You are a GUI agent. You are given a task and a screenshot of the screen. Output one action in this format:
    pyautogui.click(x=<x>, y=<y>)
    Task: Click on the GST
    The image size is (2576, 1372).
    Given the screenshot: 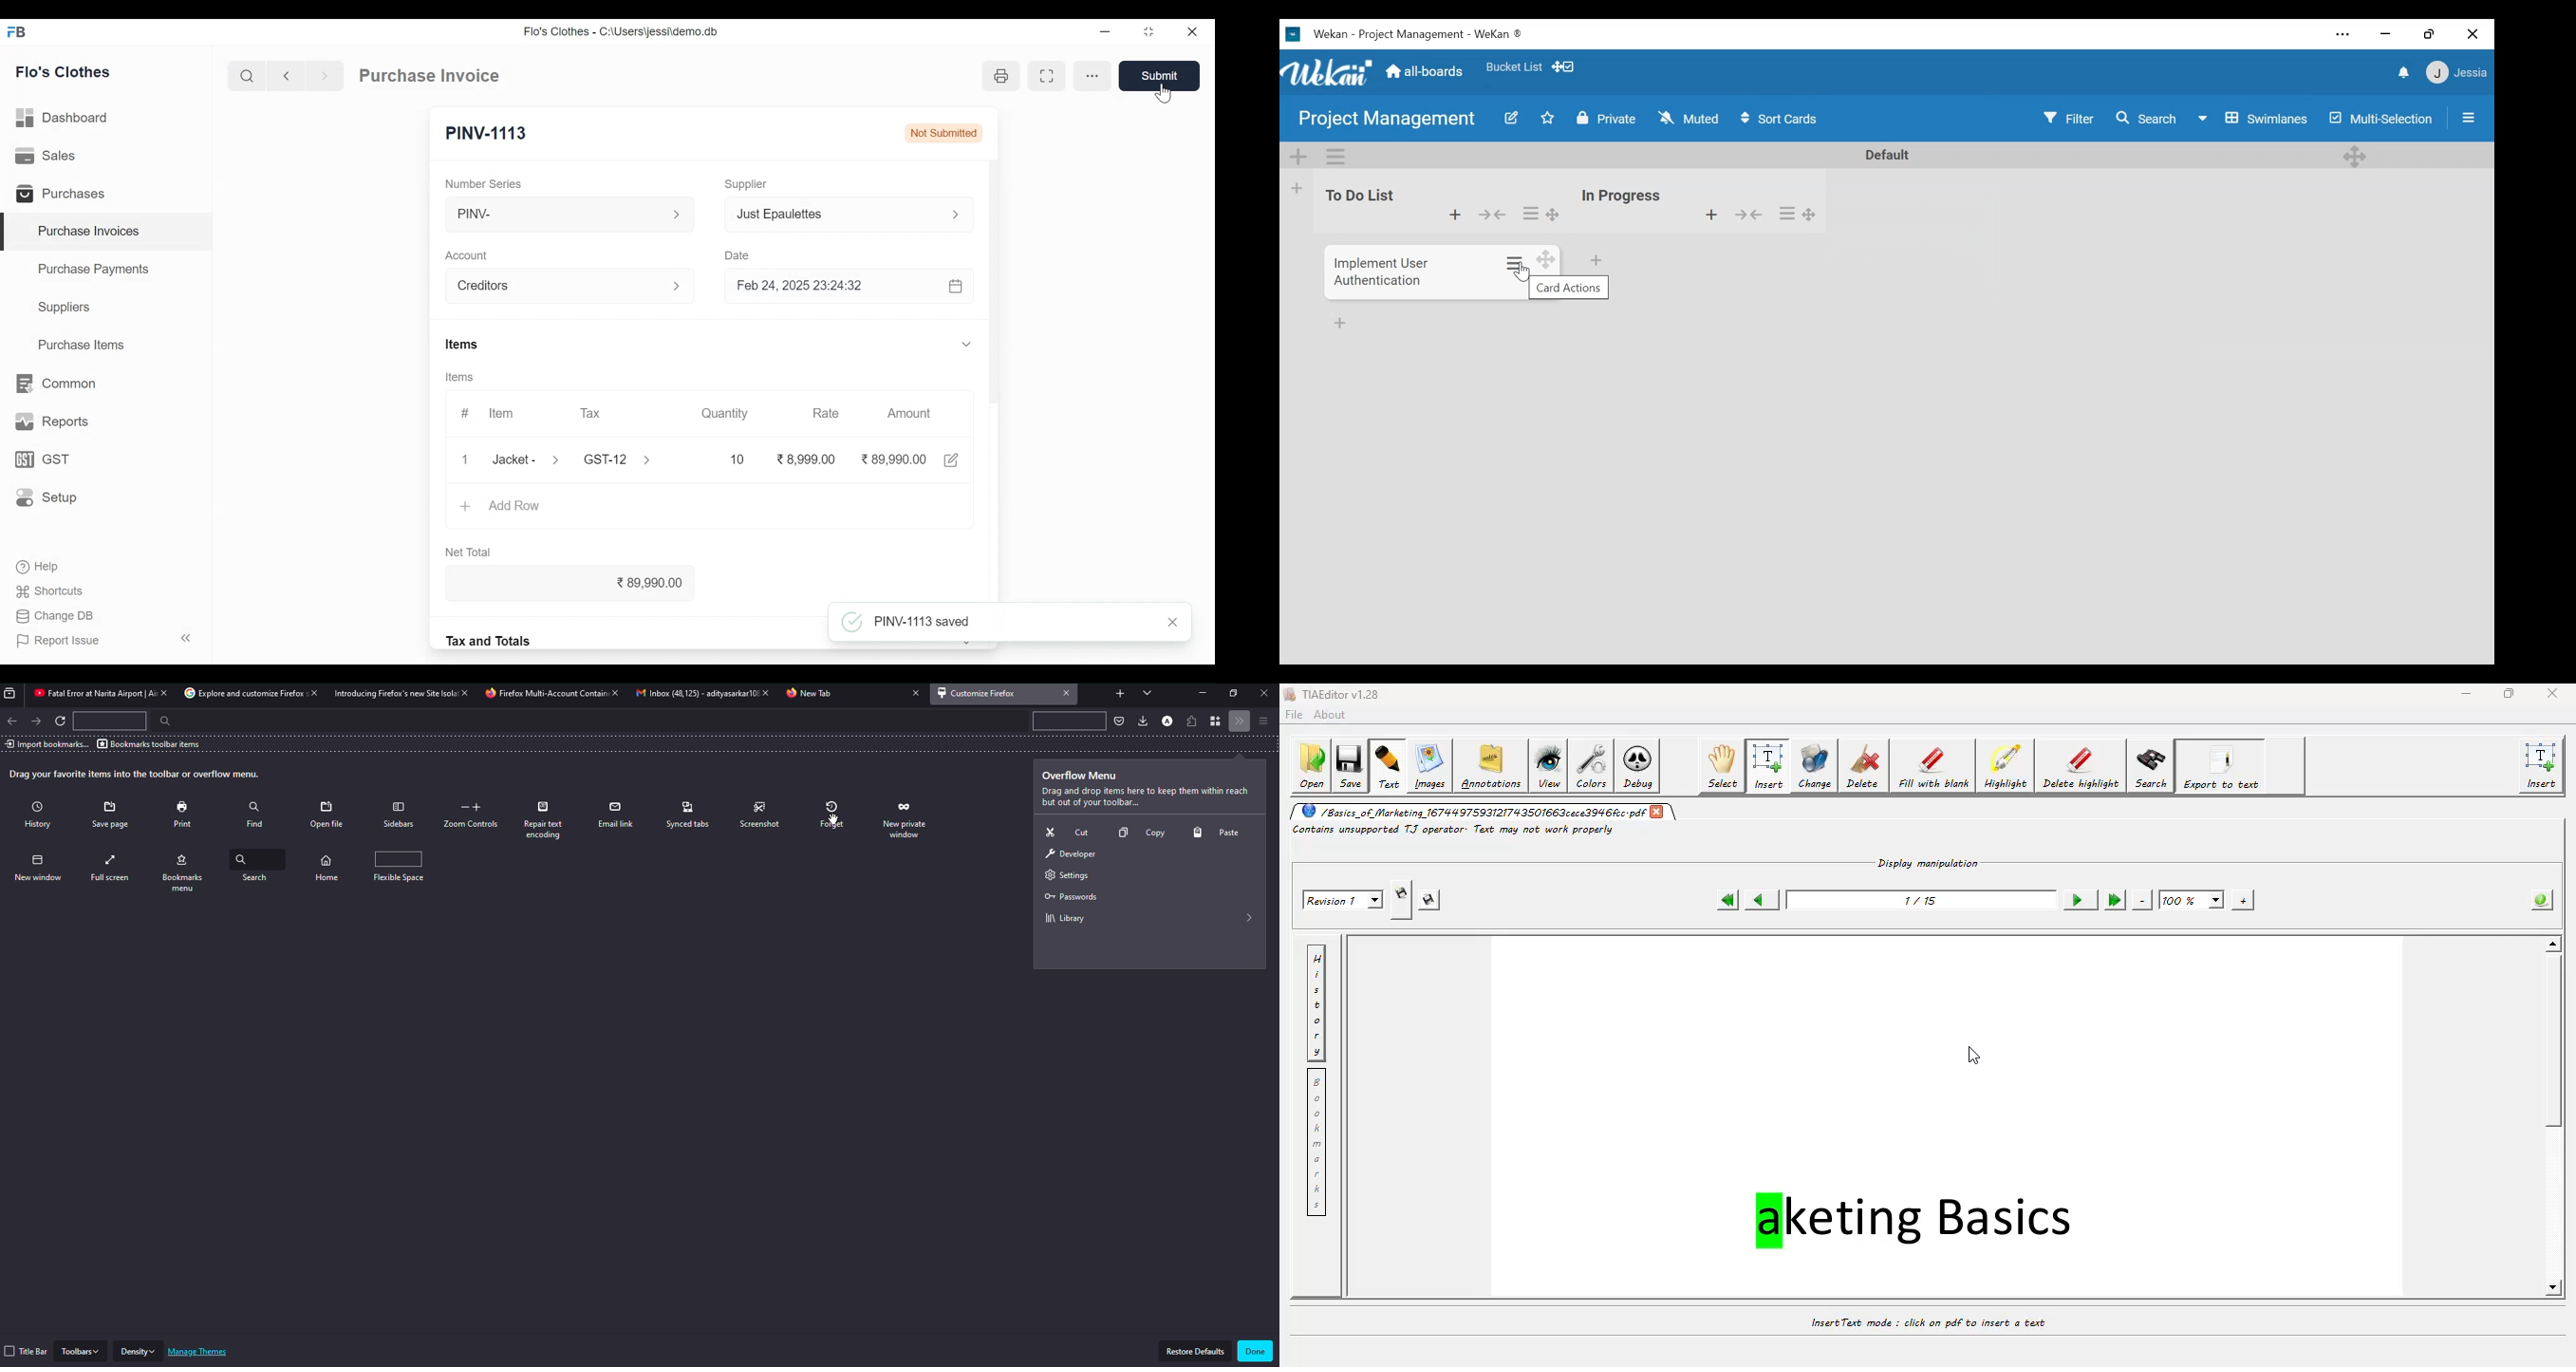 What is the action you would take?
    pyautogui.click(x=42, y=459)
    